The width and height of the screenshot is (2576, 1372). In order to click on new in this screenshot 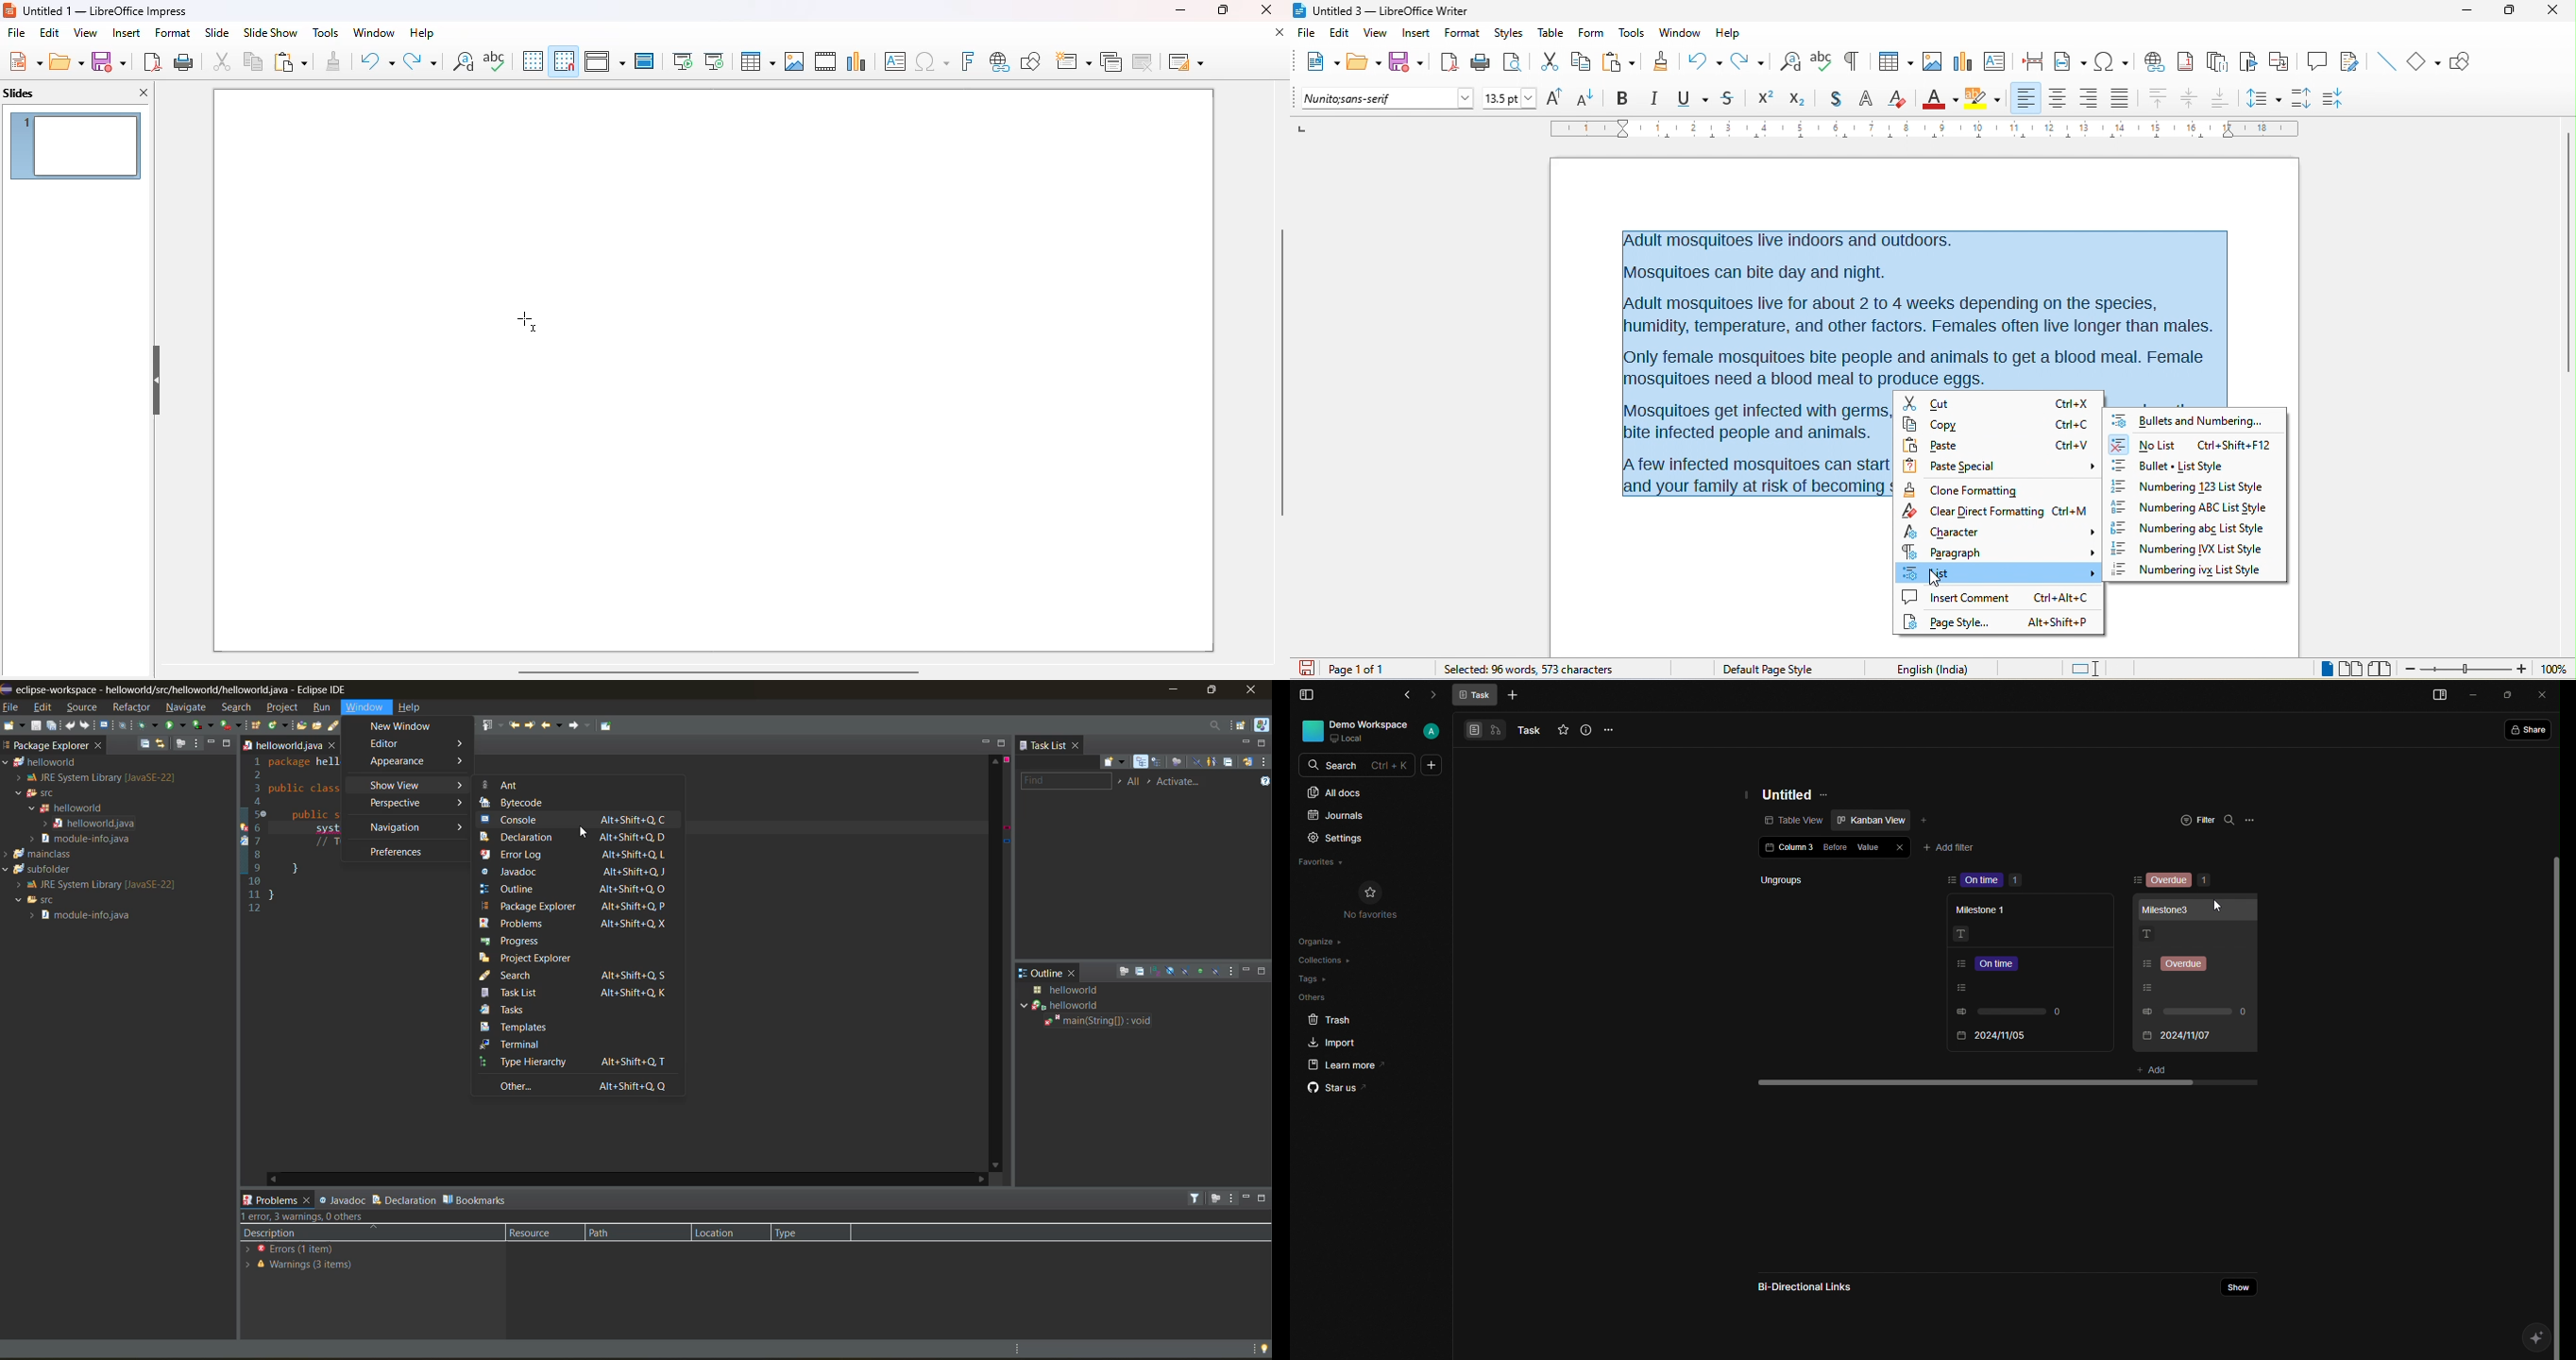, I will do `click(25, 61)`.